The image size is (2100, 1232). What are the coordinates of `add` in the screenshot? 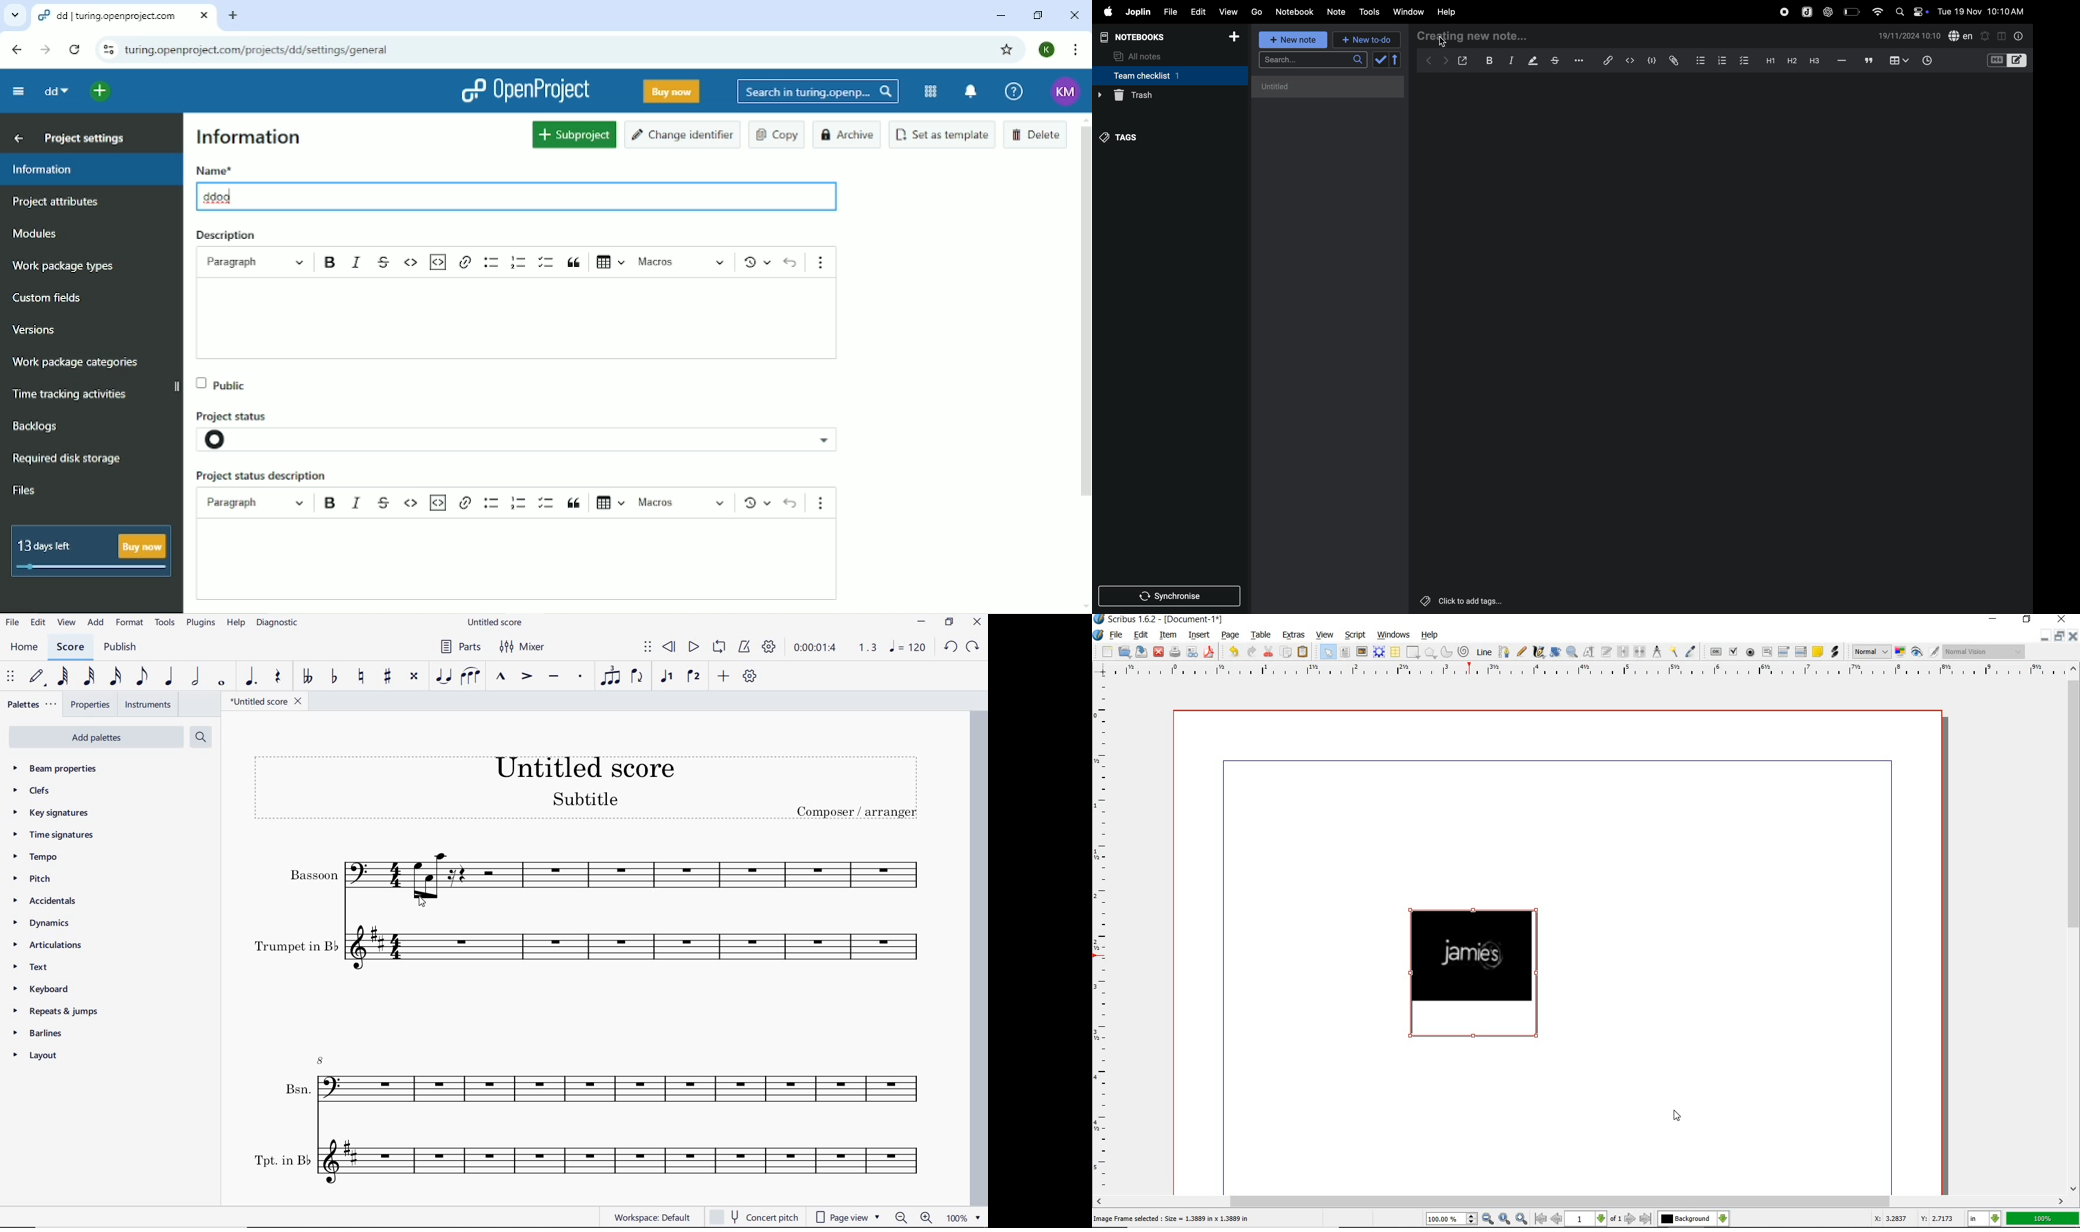 It's located at (723, 677).